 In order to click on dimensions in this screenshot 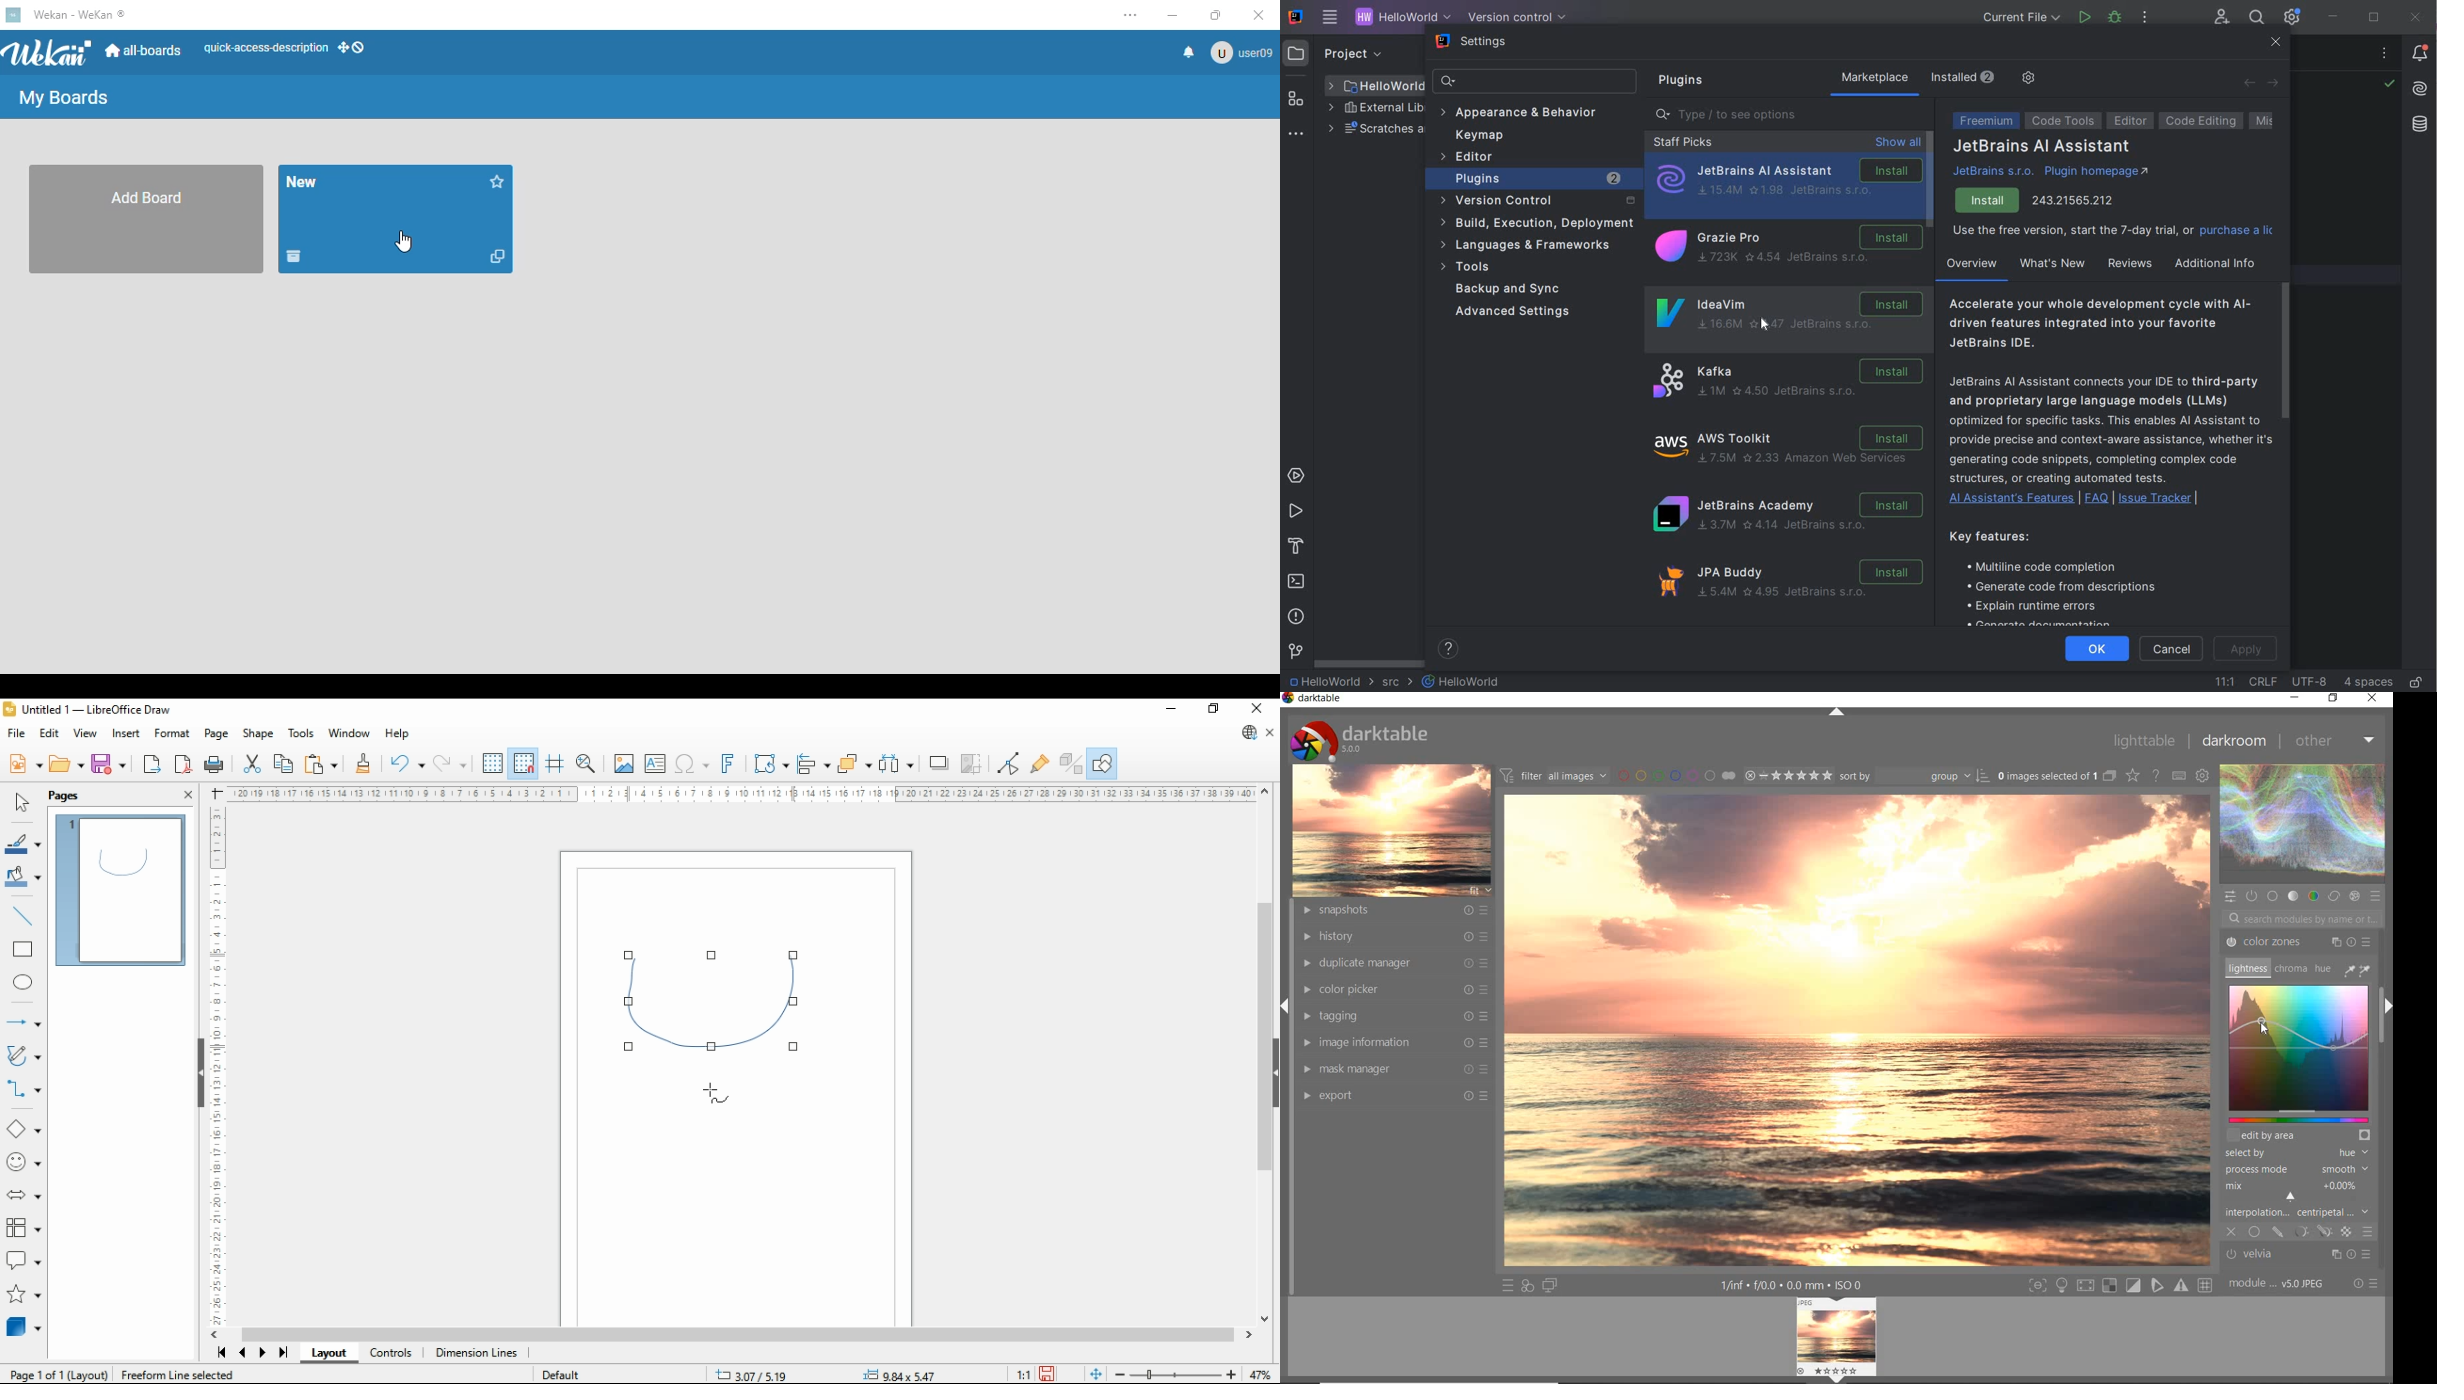, I will do `click(477, 1353)`.